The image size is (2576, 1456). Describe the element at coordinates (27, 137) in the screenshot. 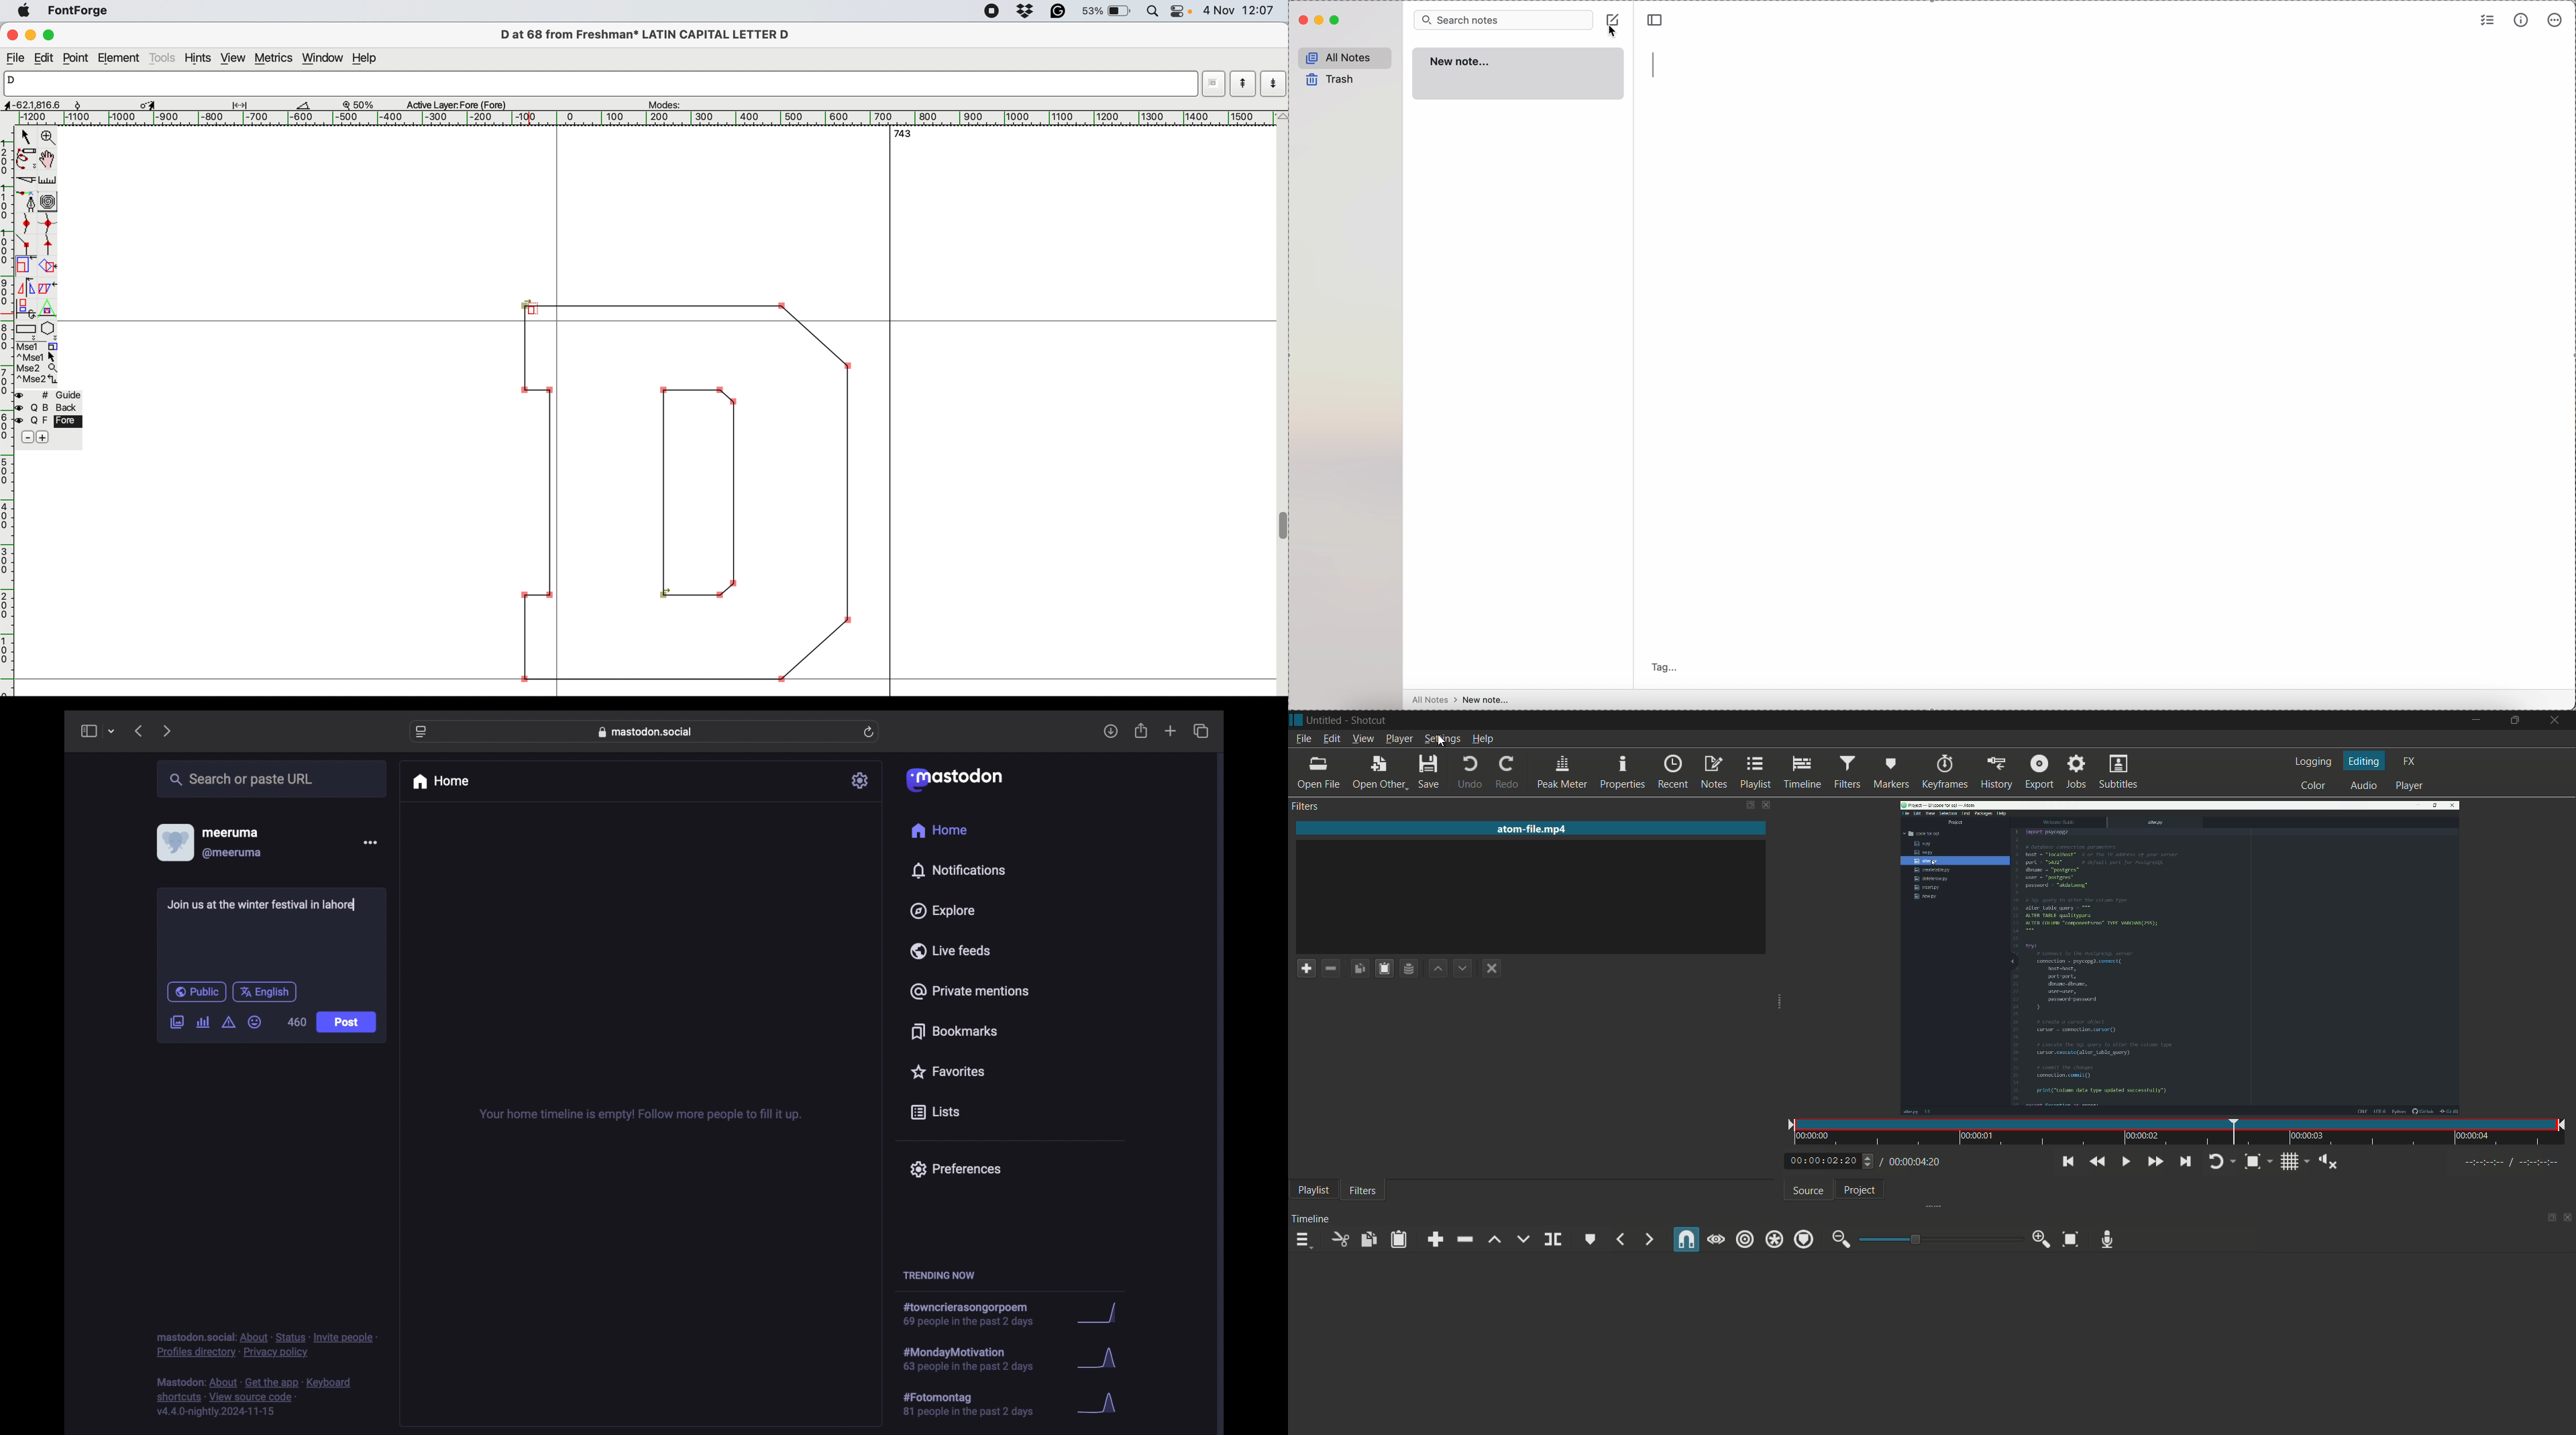

I see `pointer` at that location.